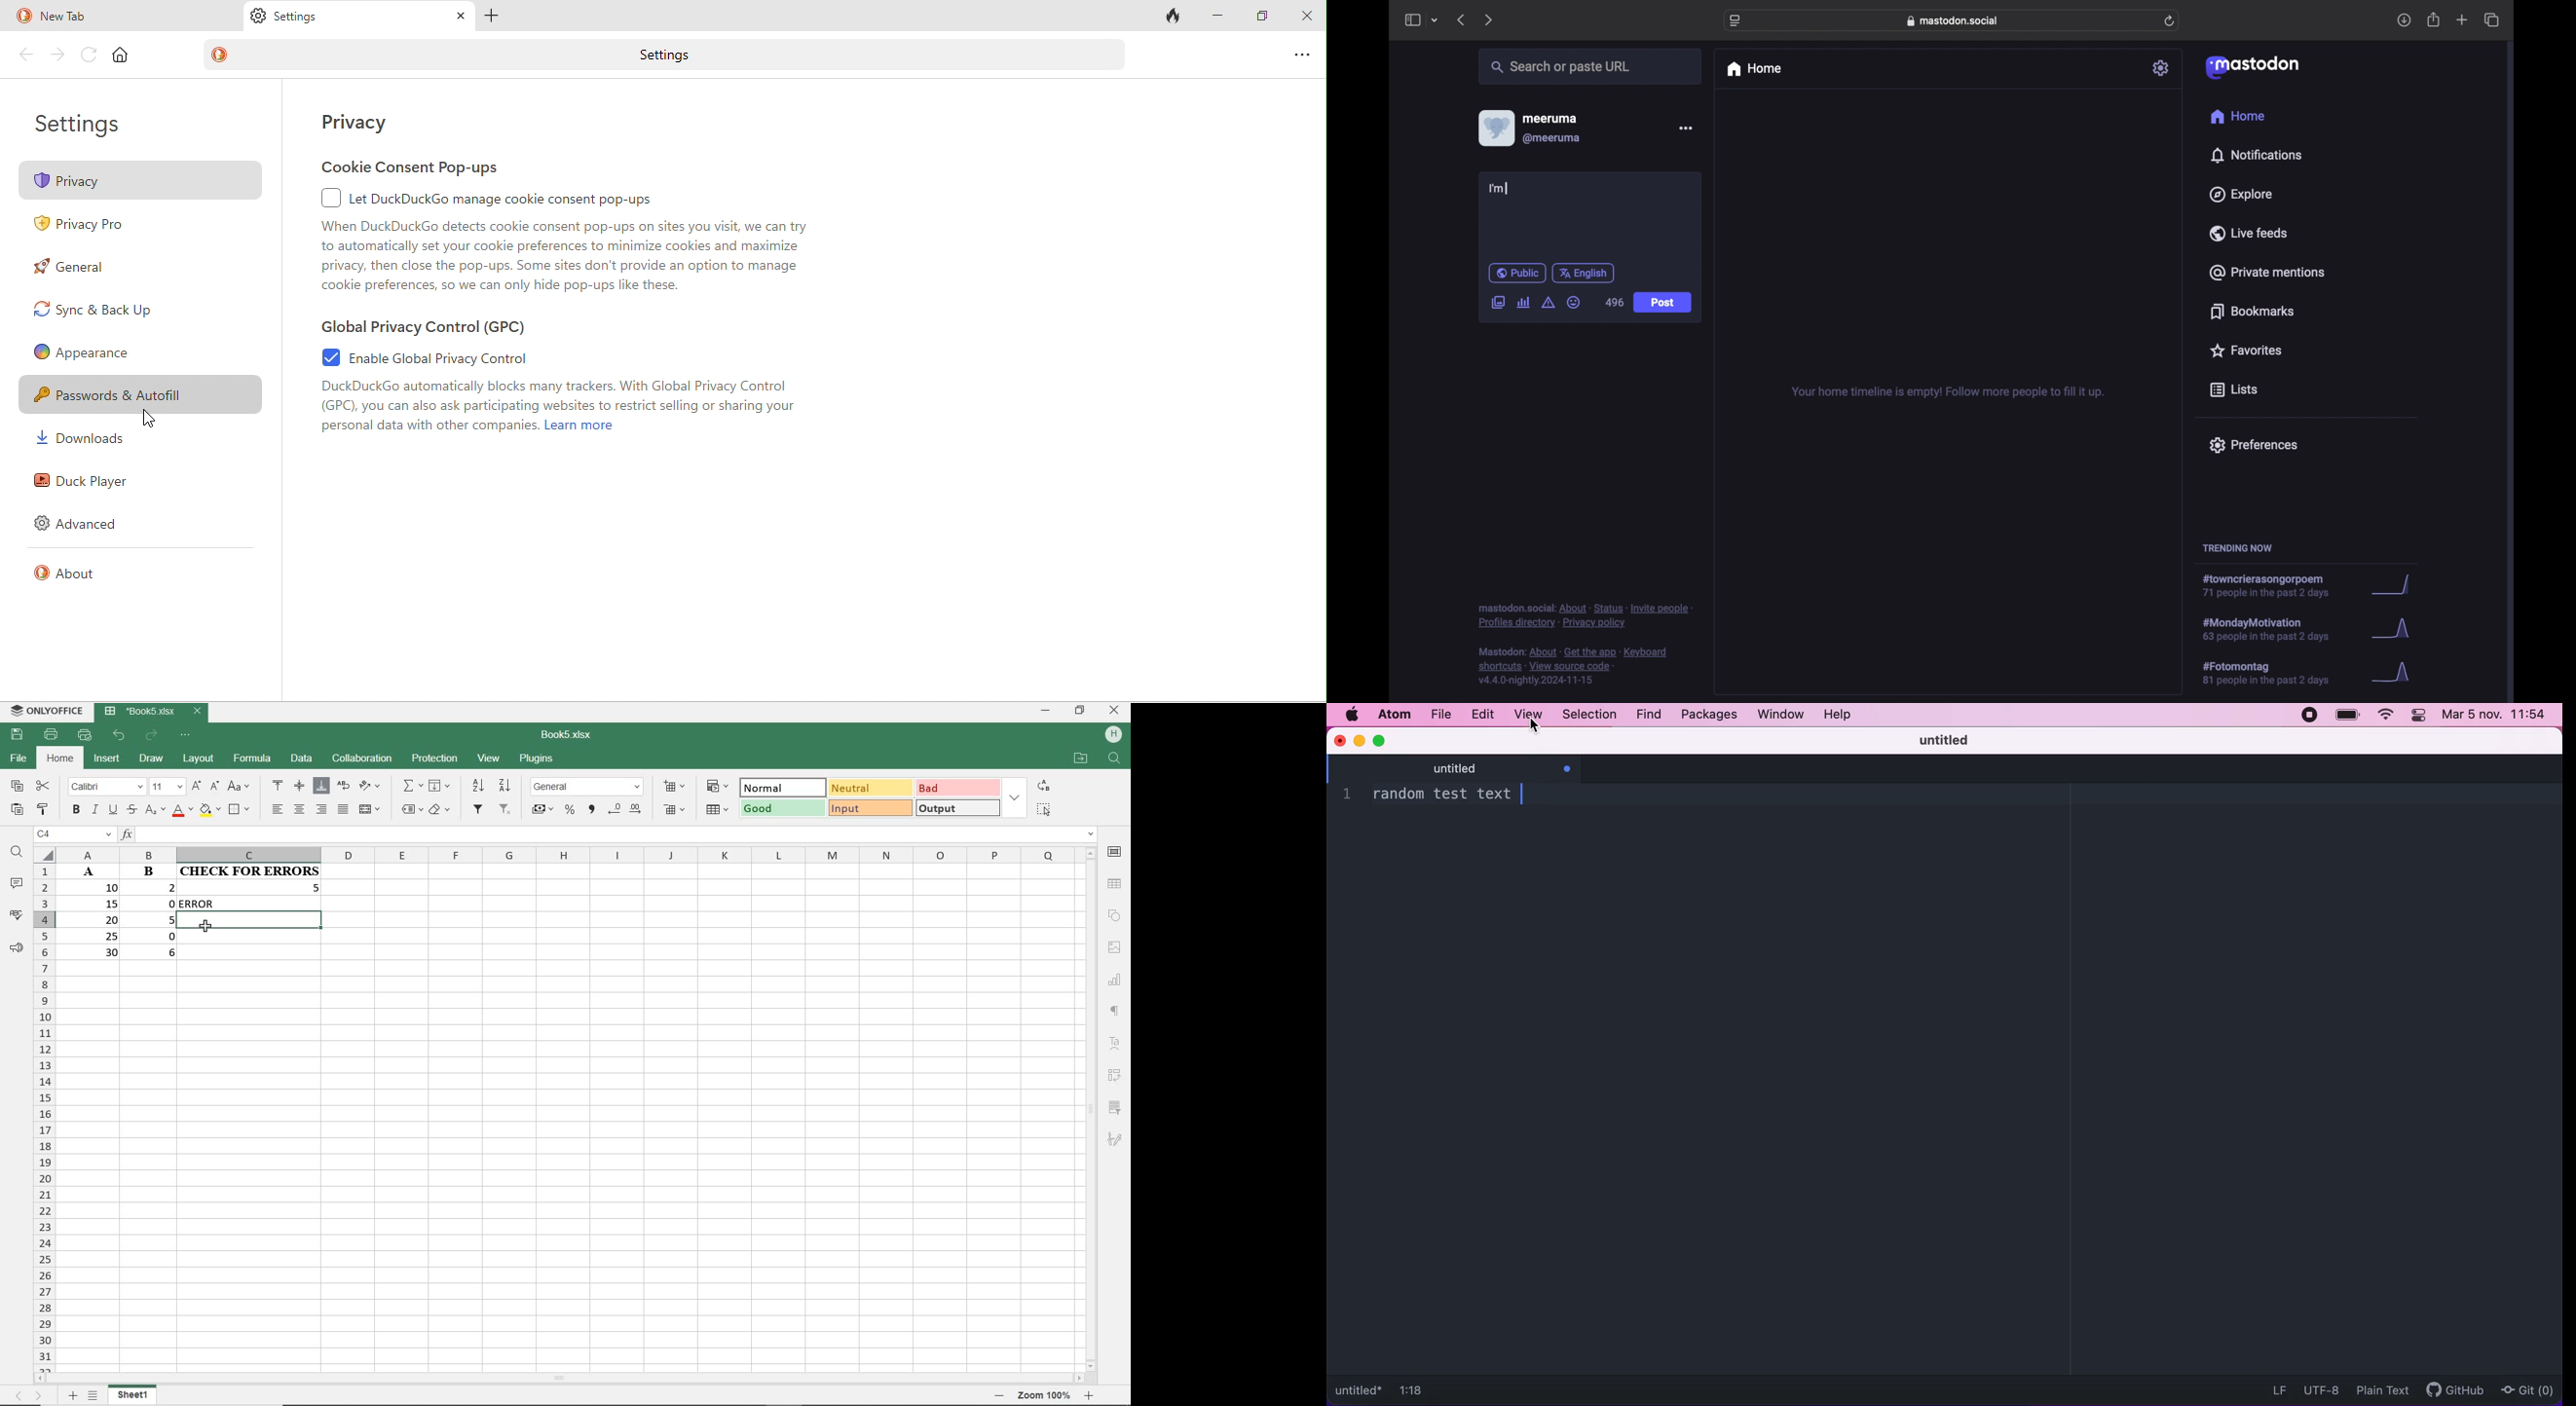 The image size is (2576, 1428). I want to click on CUT, so click(43, 787).